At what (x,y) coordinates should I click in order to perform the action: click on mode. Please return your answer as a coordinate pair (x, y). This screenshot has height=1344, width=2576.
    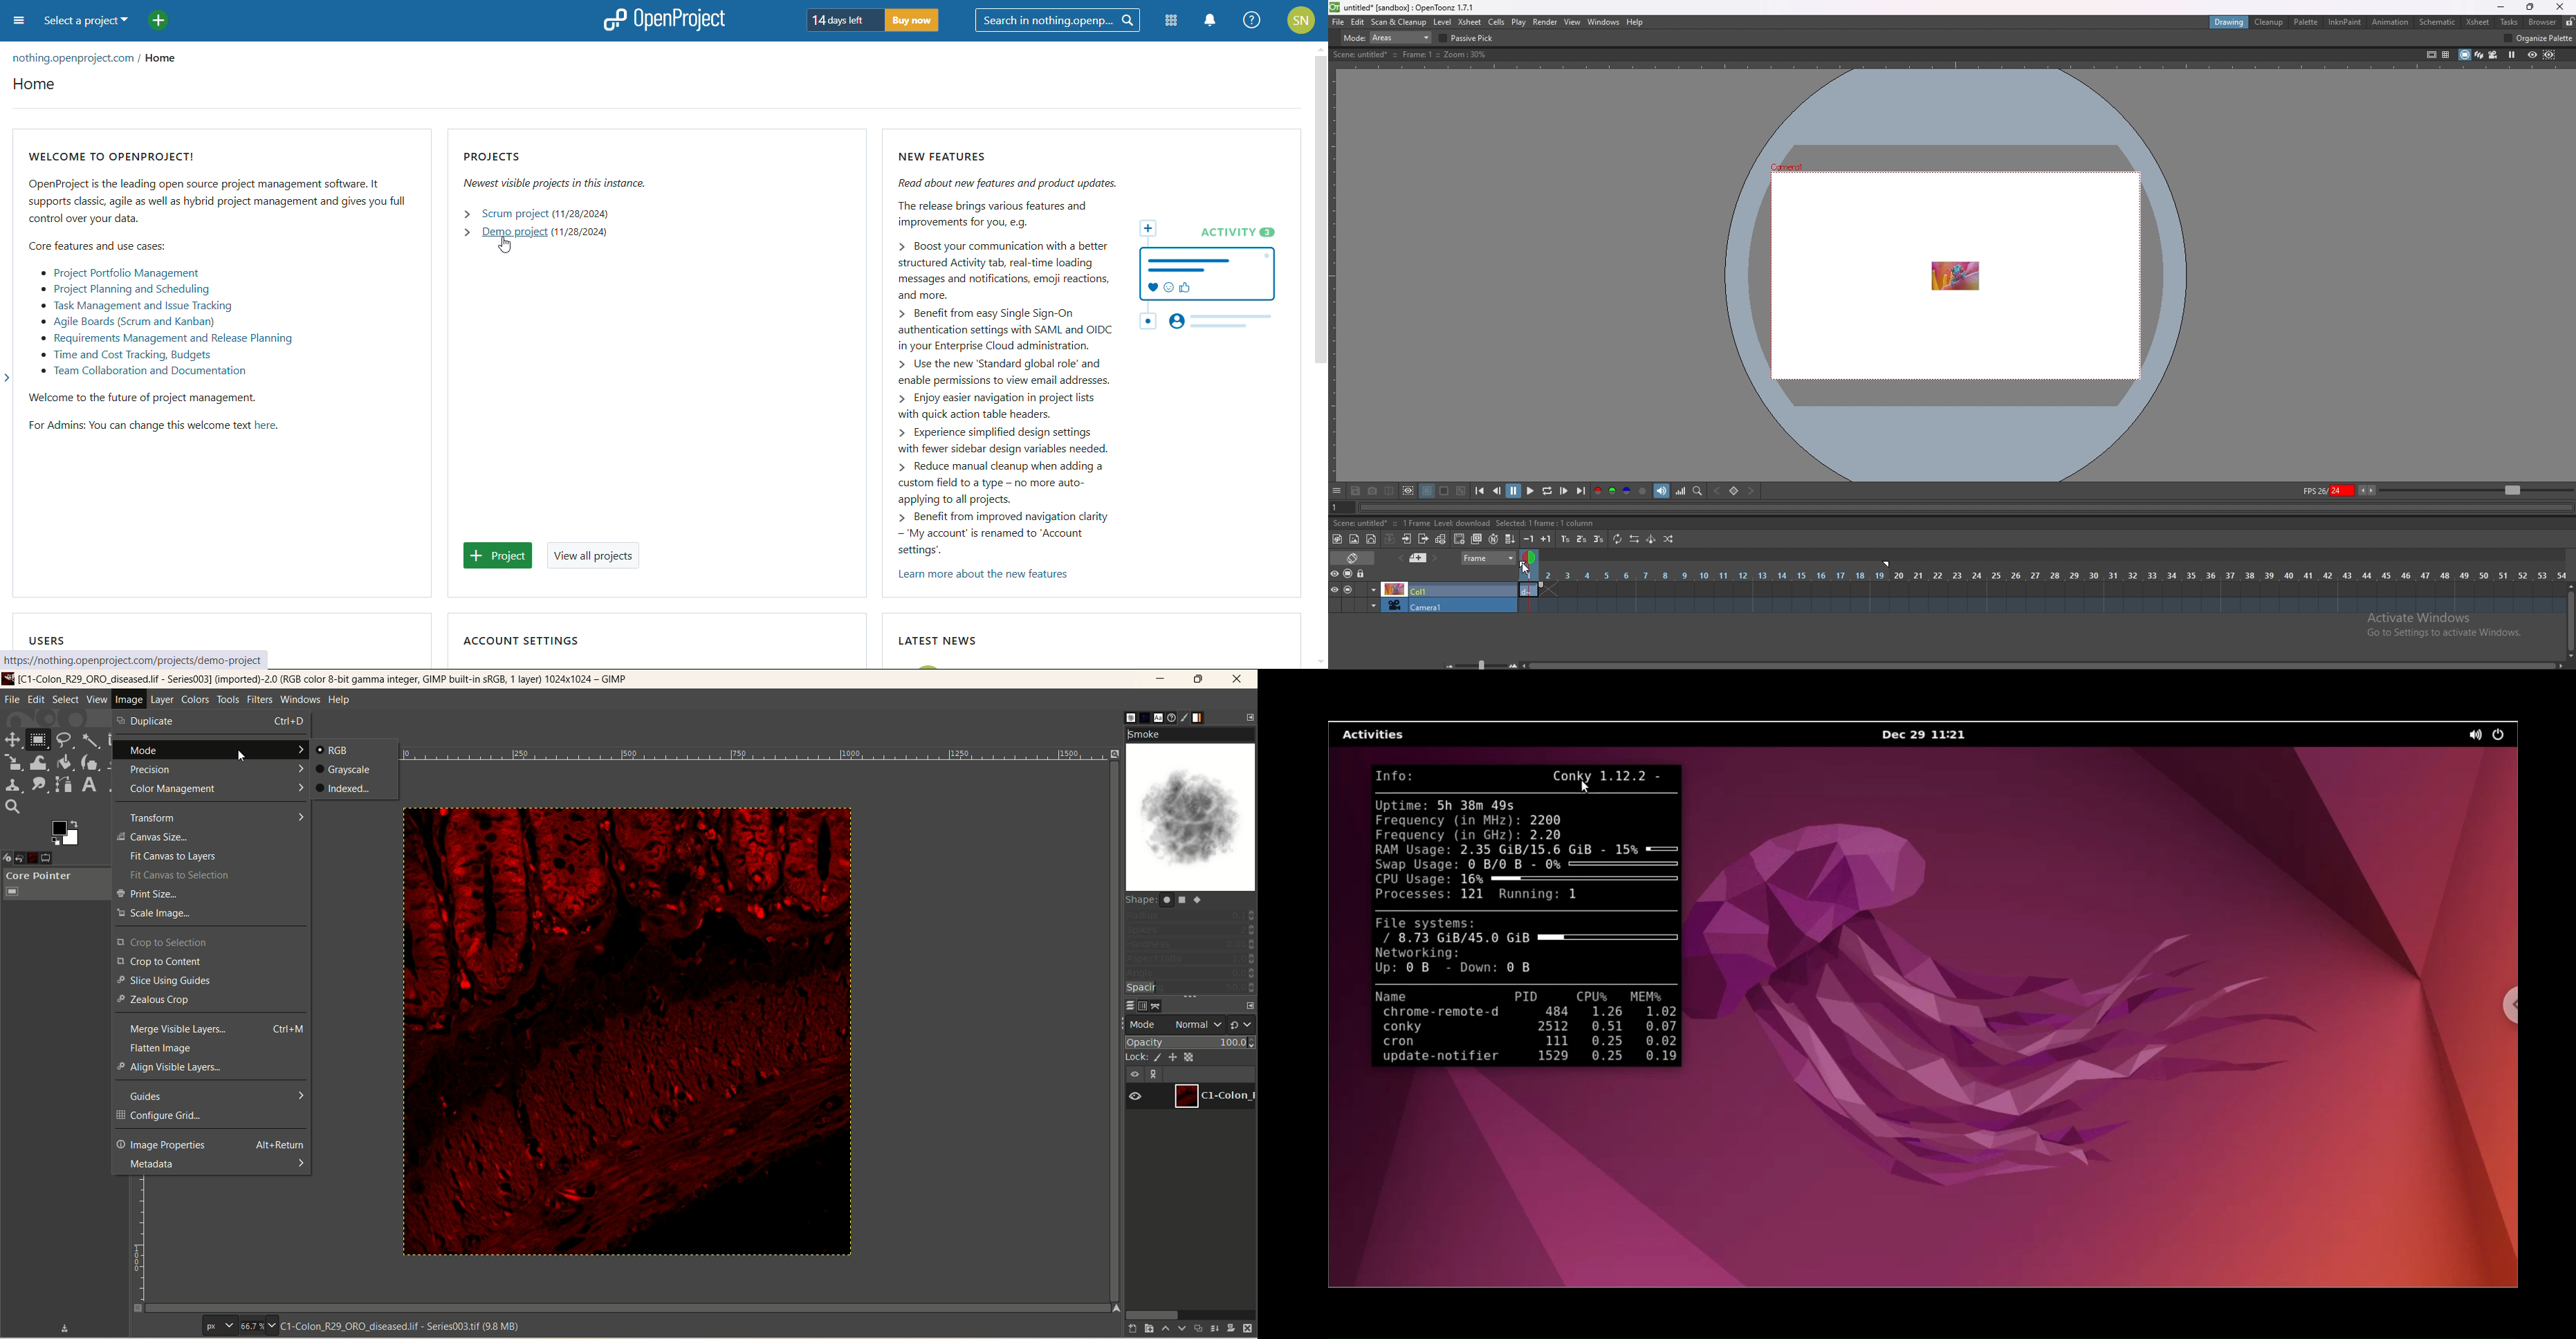
    Looking at the image, I should click on (211, 750).